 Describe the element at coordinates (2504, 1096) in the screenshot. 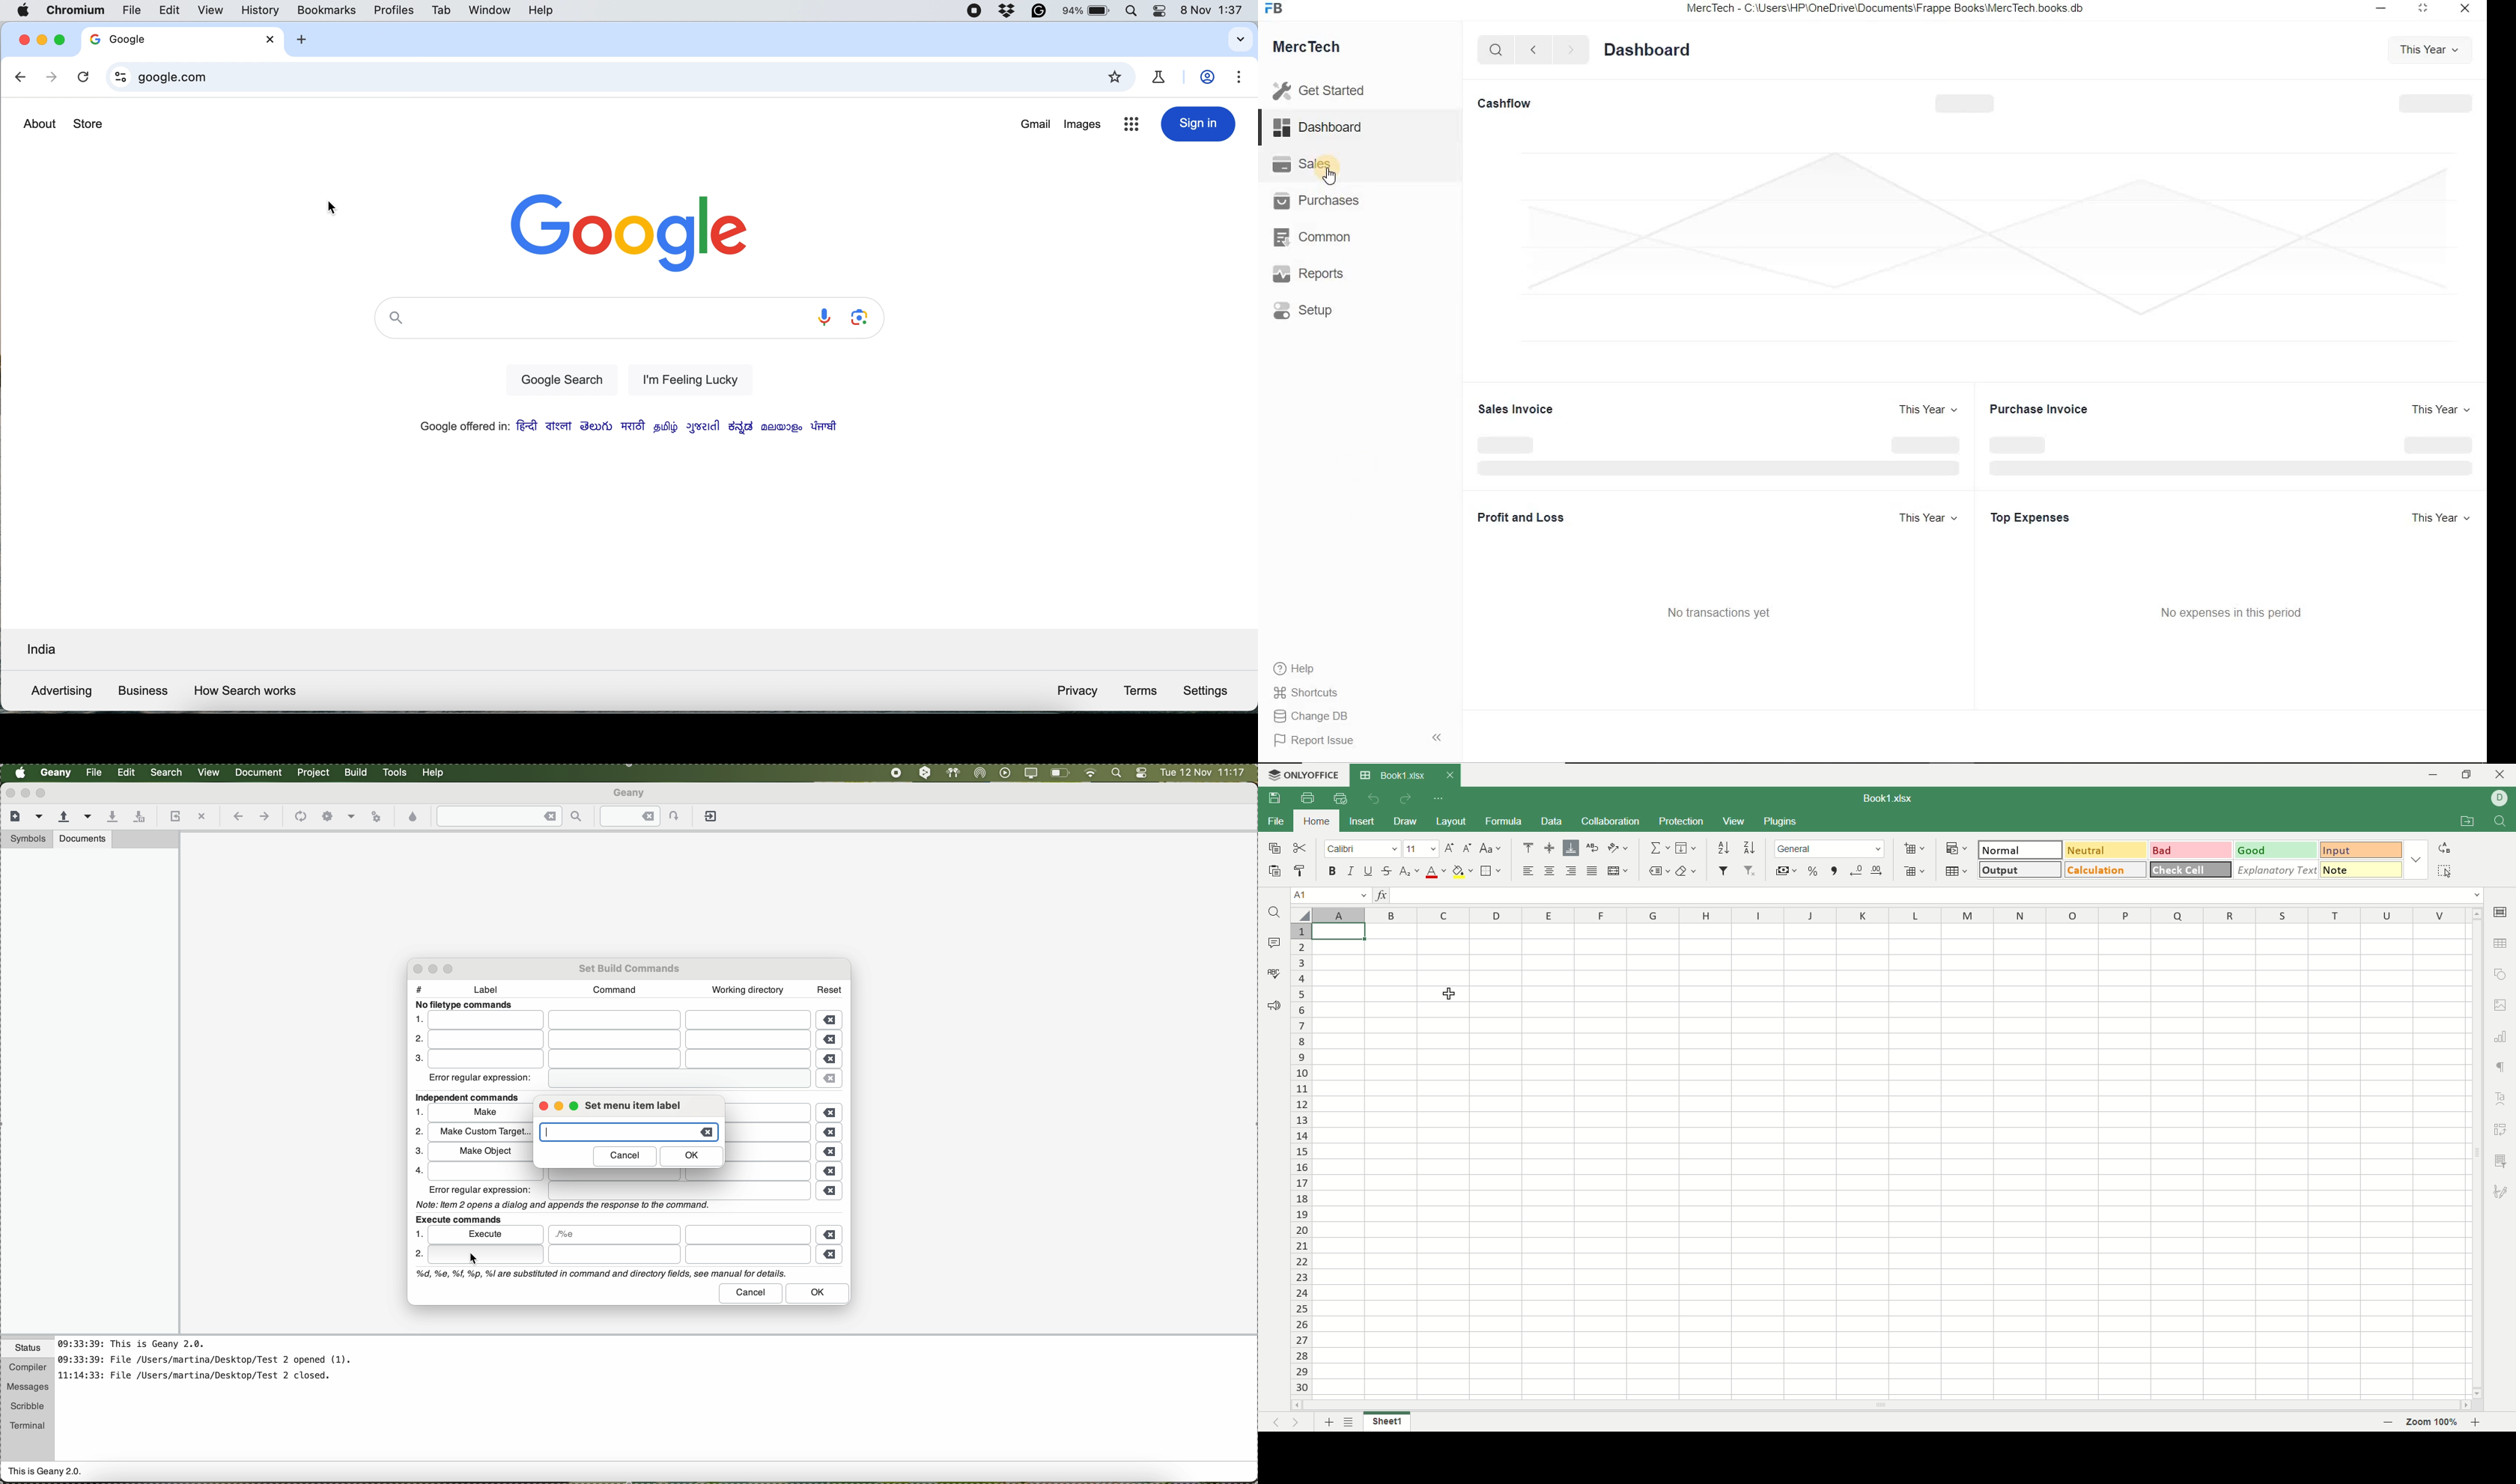

I see `text art settings` at that location.